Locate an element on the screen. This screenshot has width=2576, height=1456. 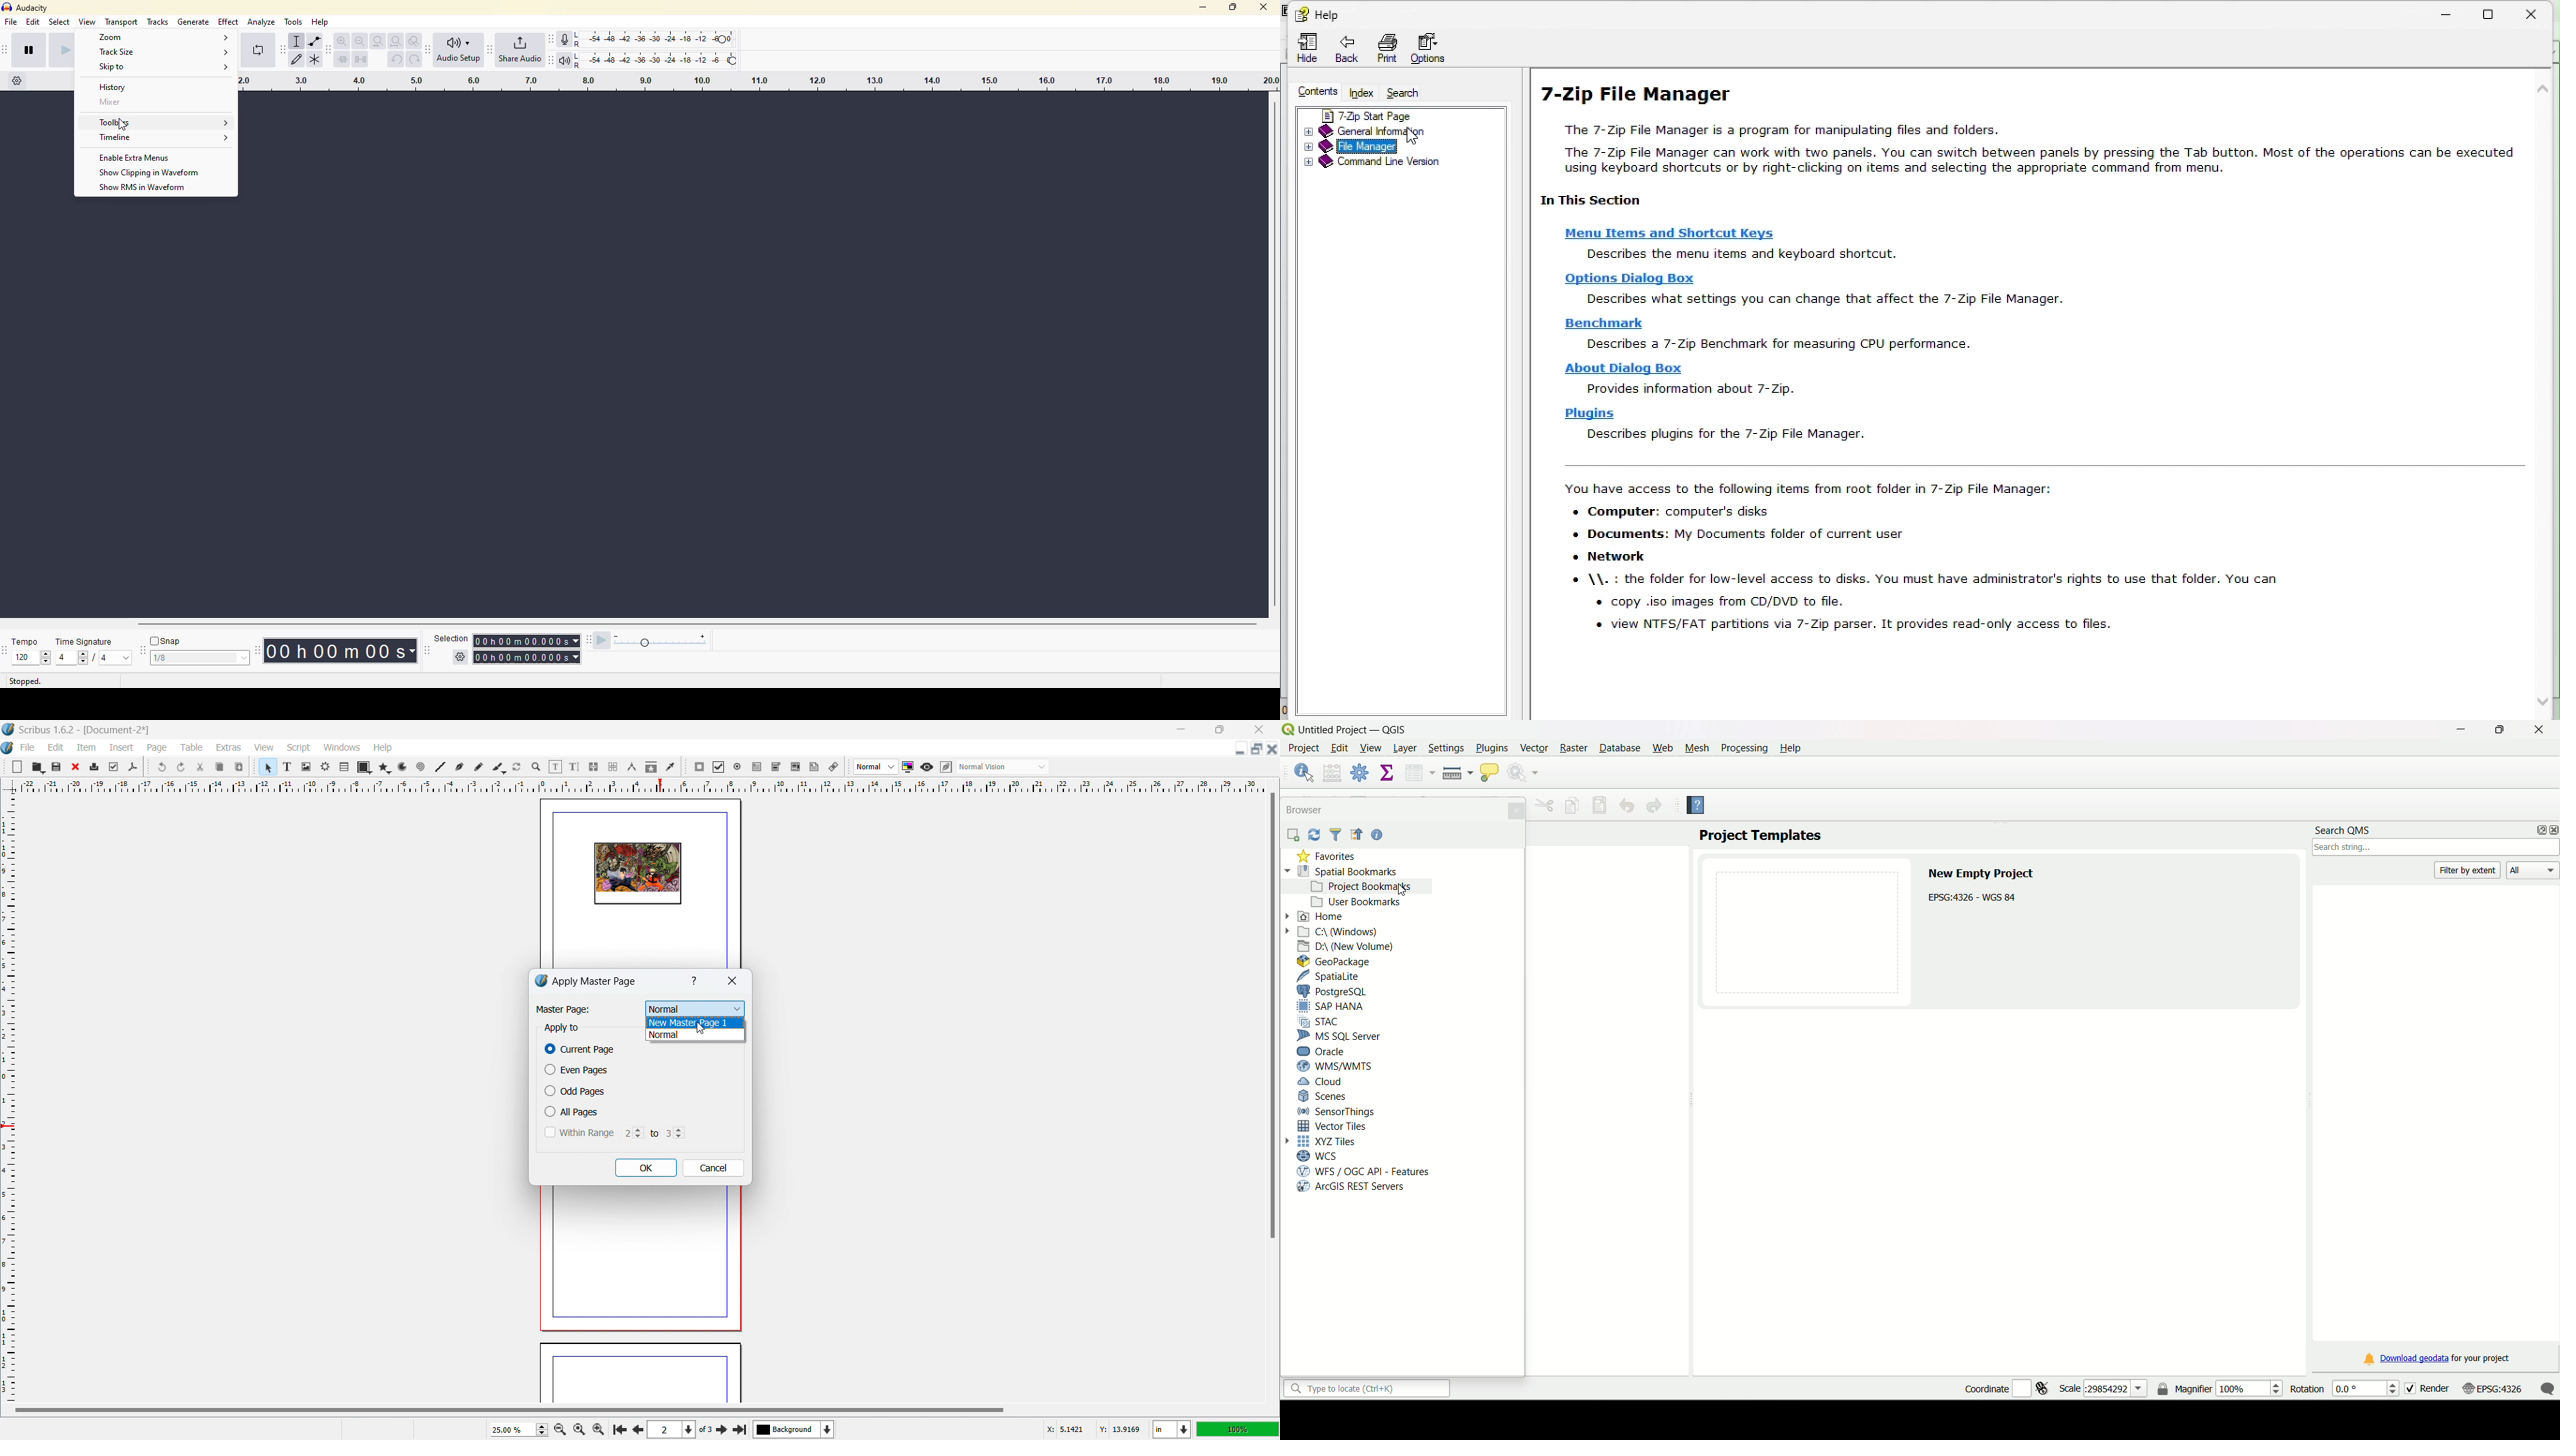
pdf text field is located at coordinates (757, 767).